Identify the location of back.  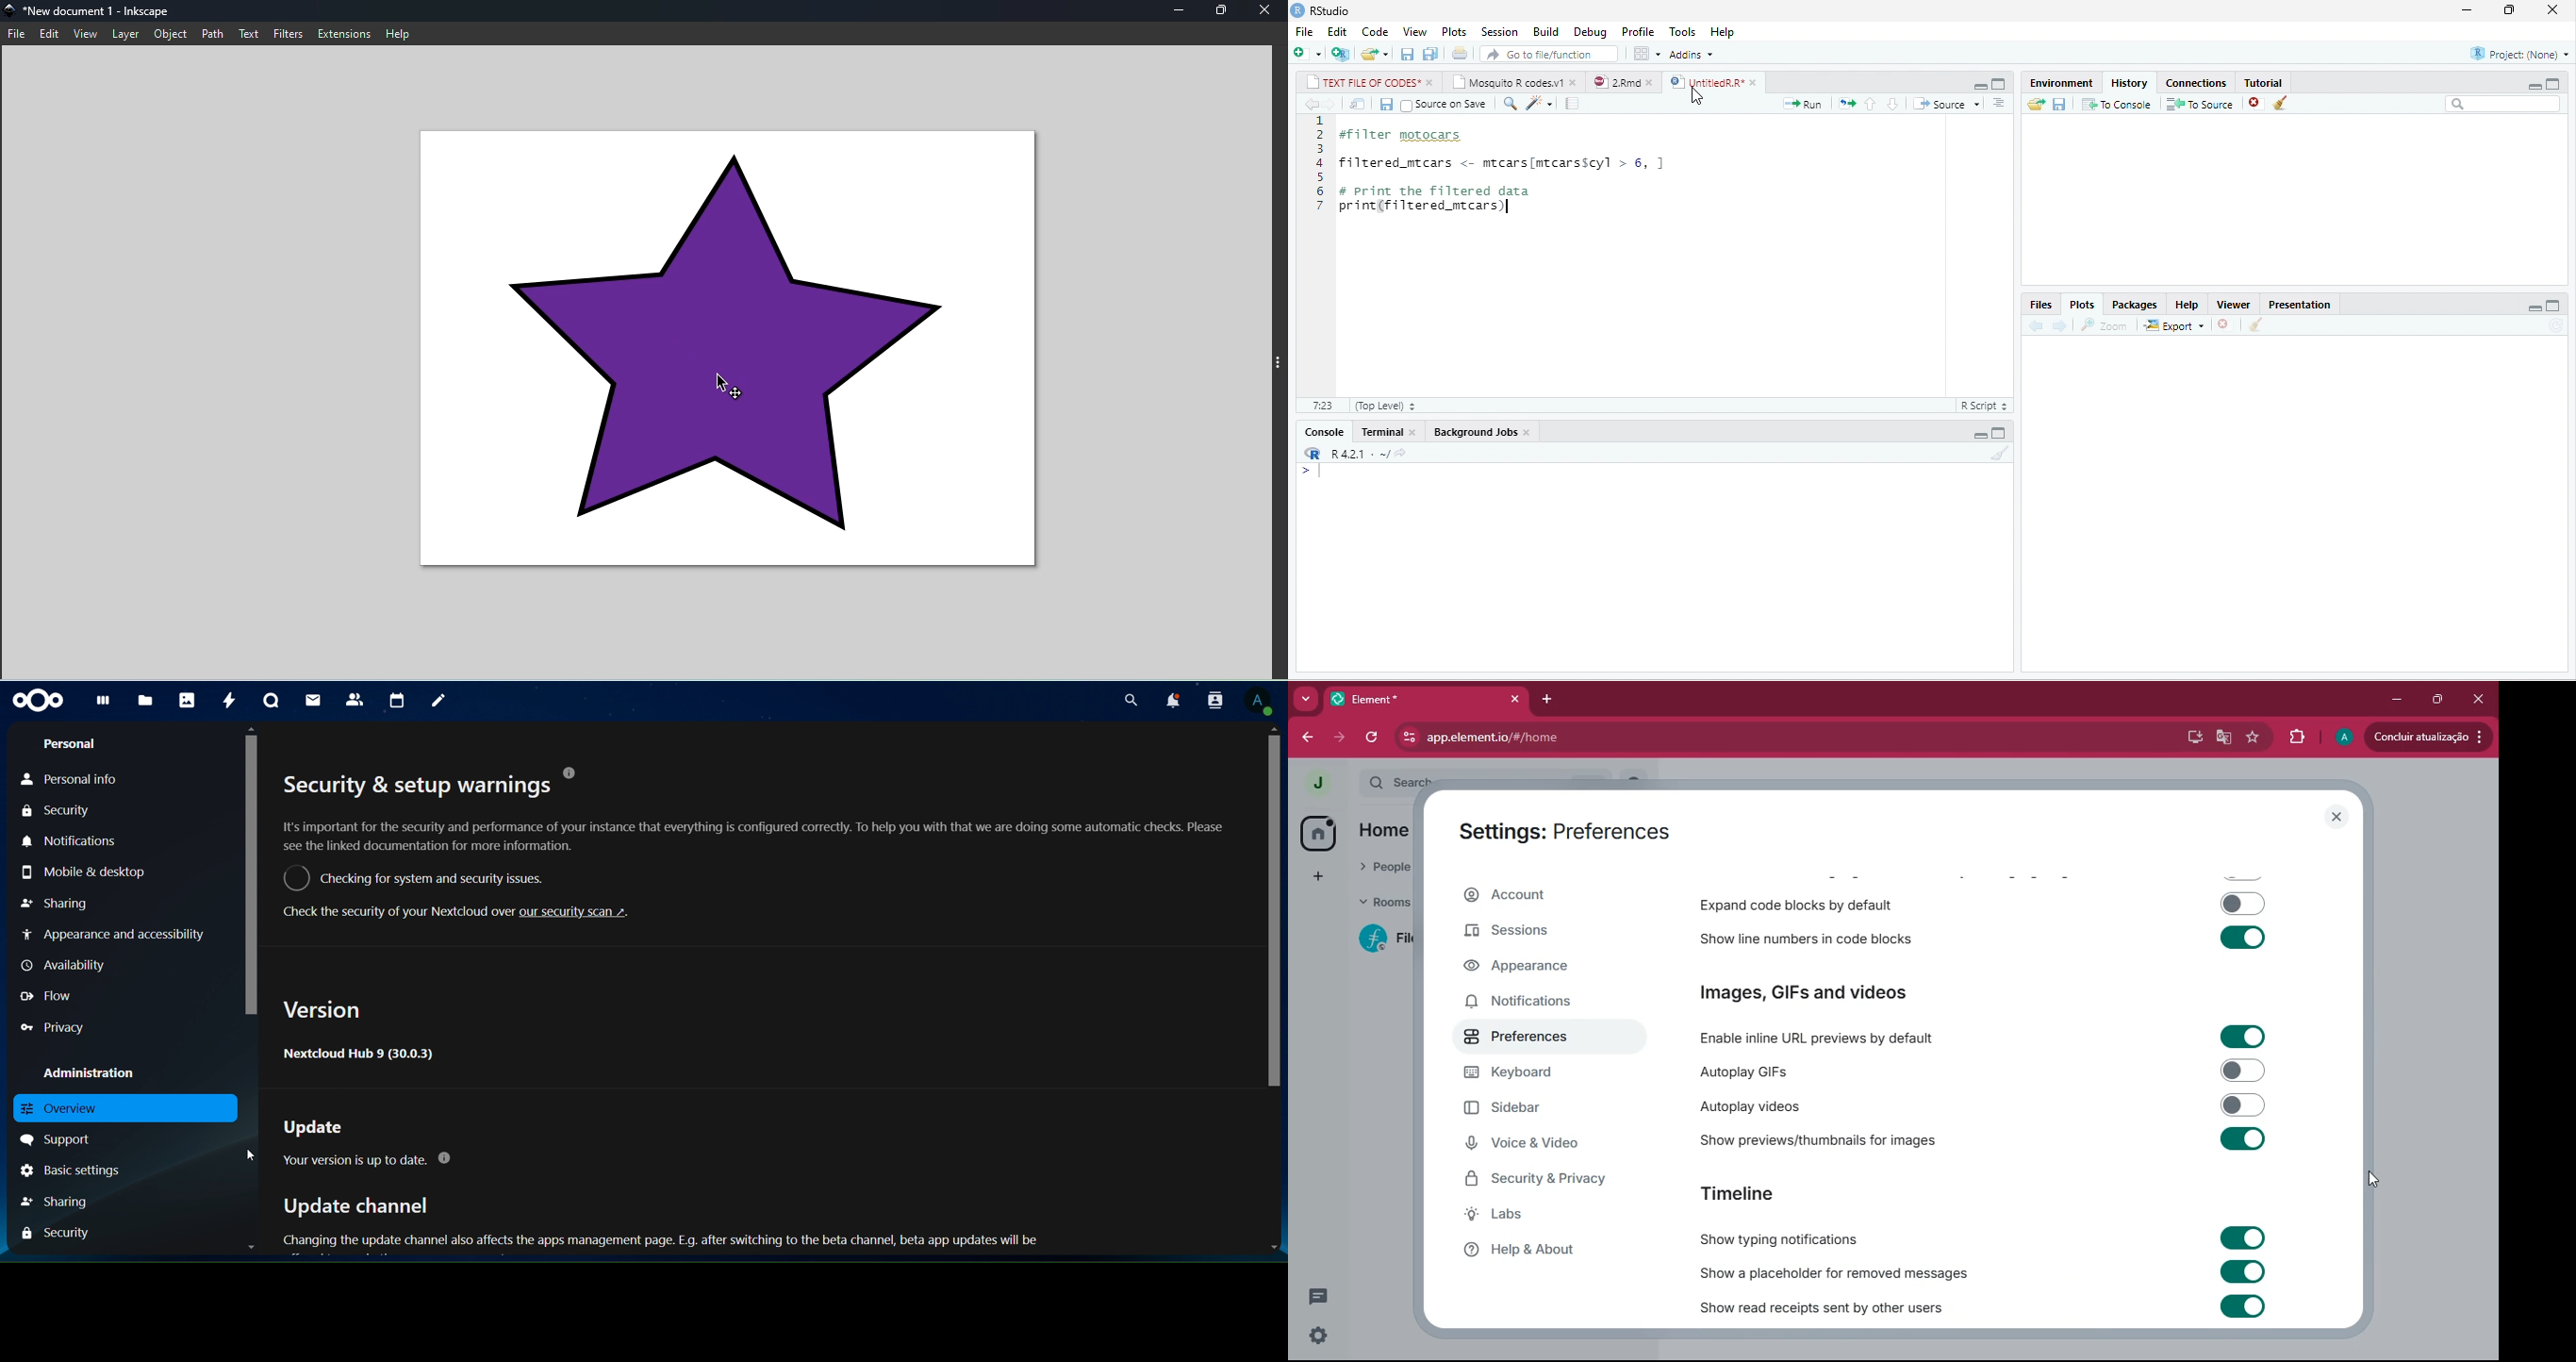
(1313, 104).